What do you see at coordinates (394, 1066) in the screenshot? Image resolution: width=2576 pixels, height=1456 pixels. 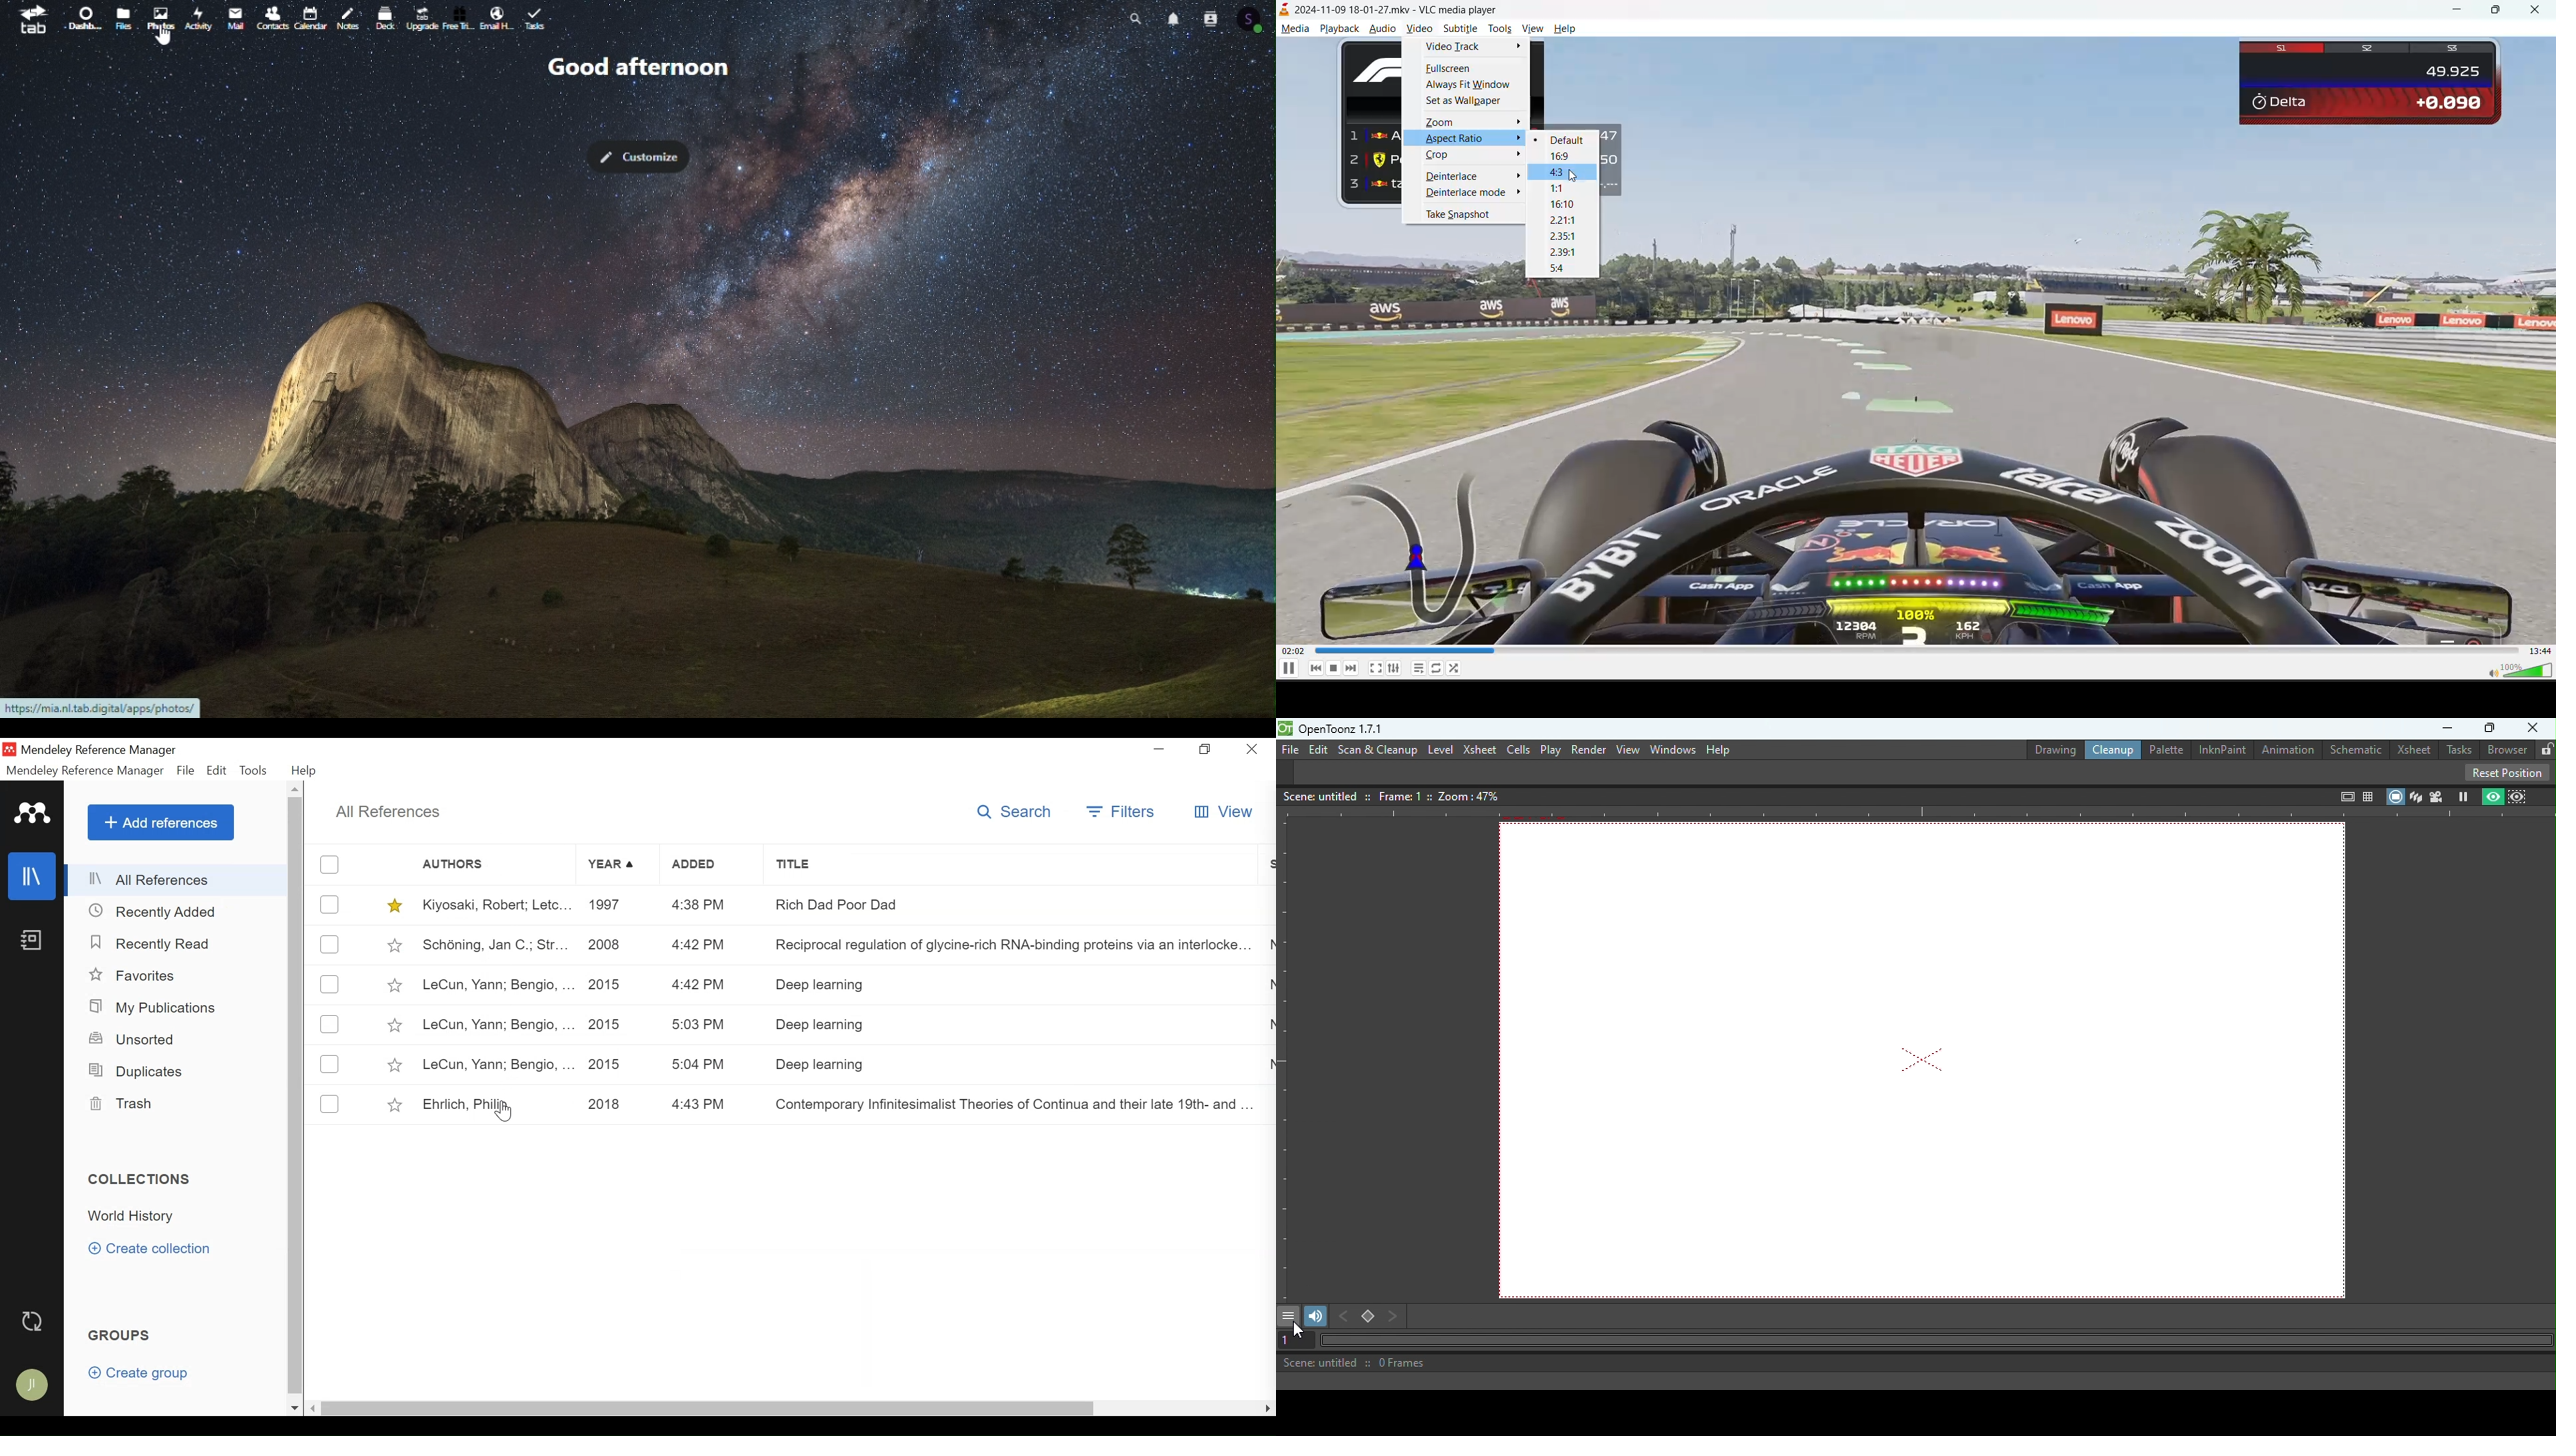 I see `(un)select favorite` at bounding box center [394, 1066].